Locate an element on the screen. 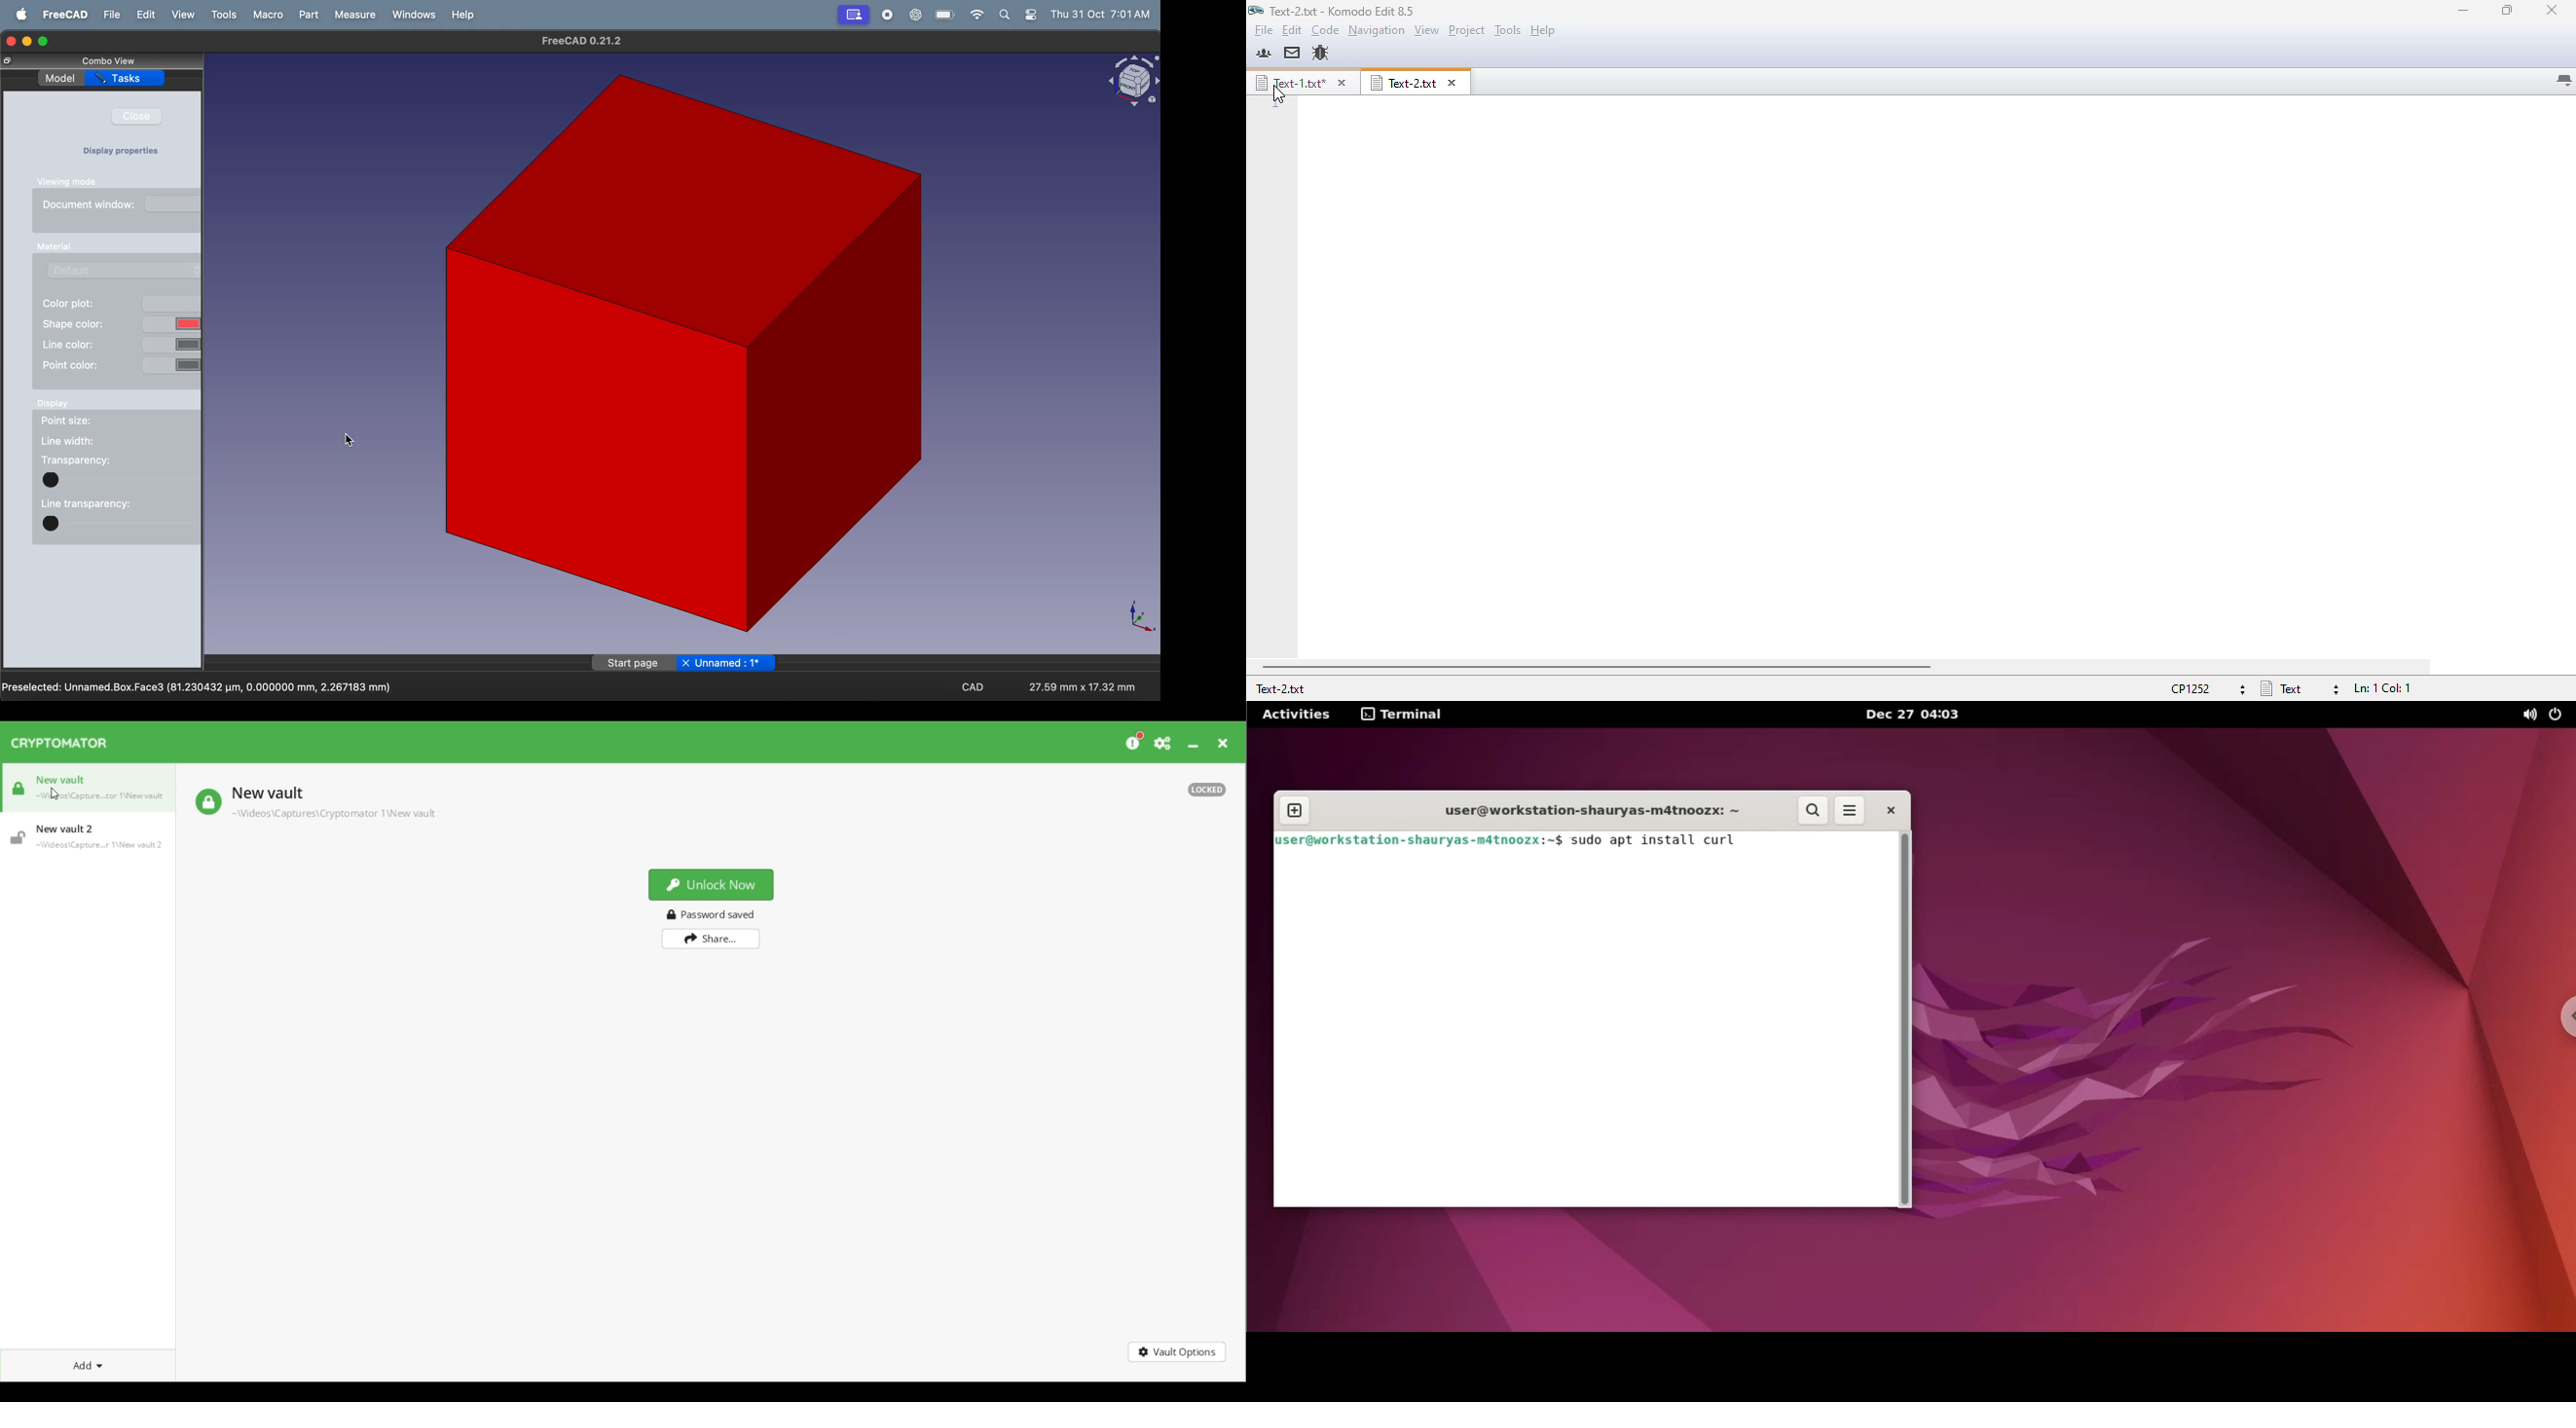  point color is located at coordinates (121, 365).